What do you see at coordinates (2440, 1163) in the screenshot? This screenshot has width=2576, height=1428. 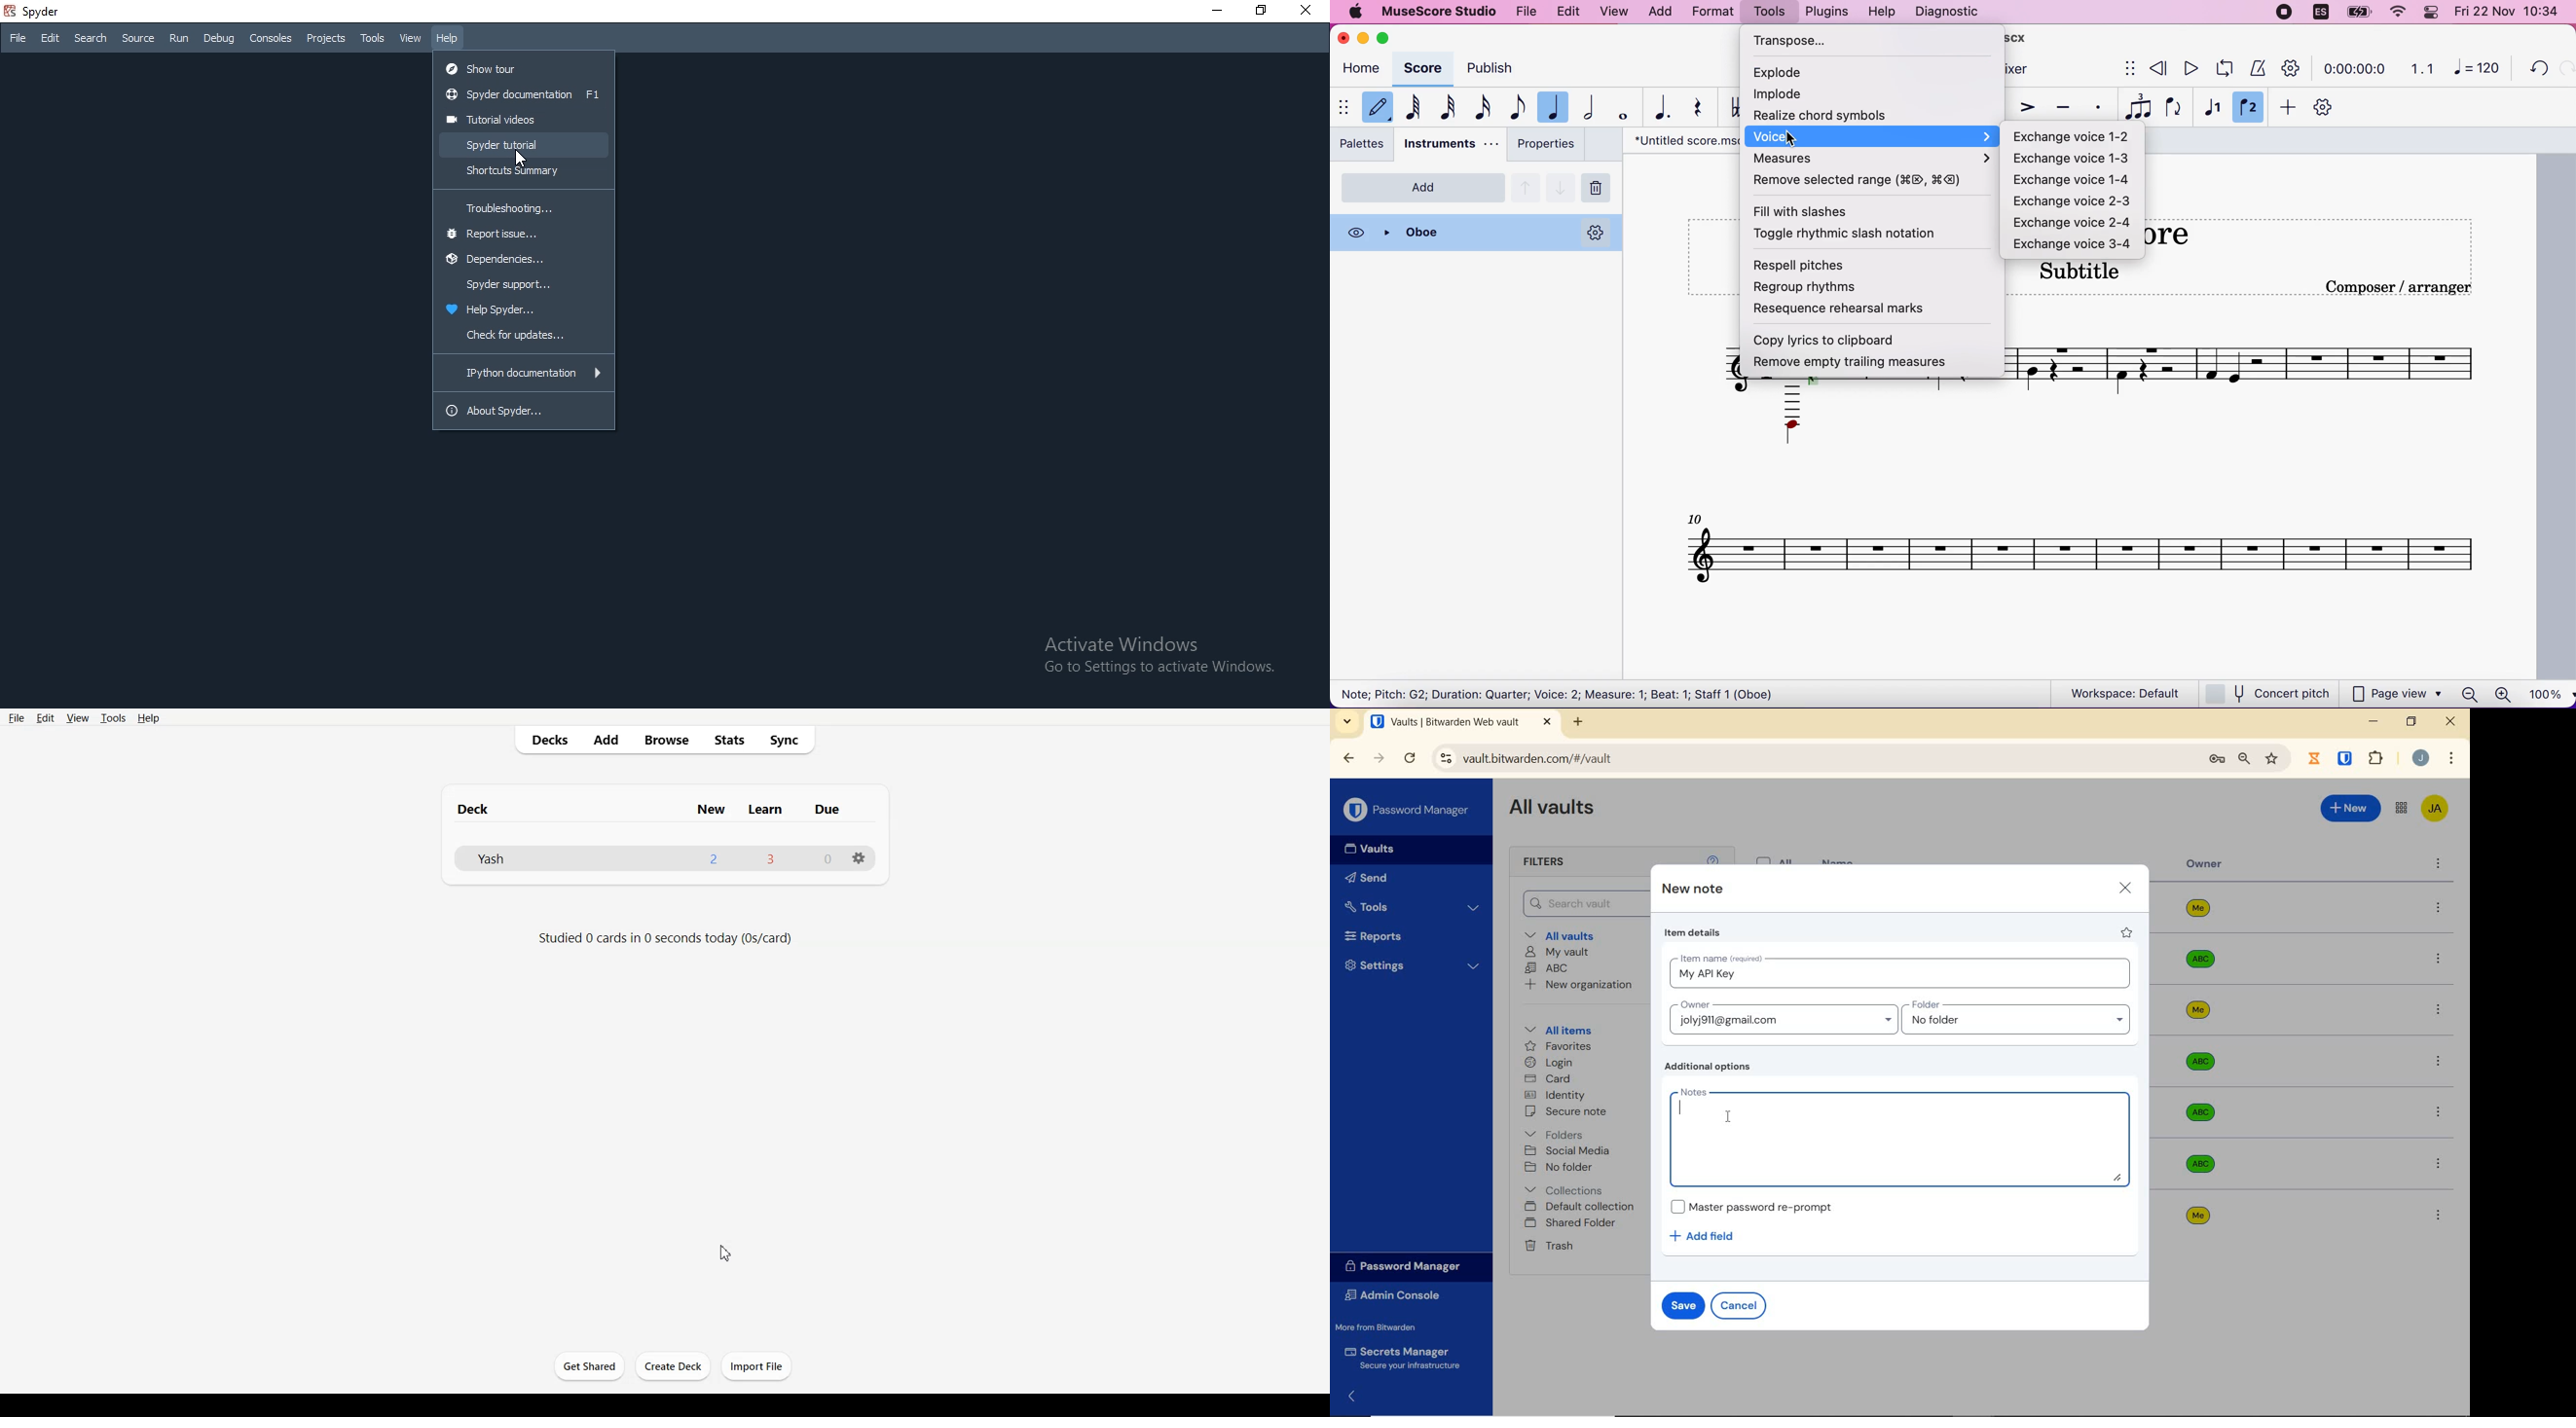 I see `more options` at bounding box center [2440, 1163].